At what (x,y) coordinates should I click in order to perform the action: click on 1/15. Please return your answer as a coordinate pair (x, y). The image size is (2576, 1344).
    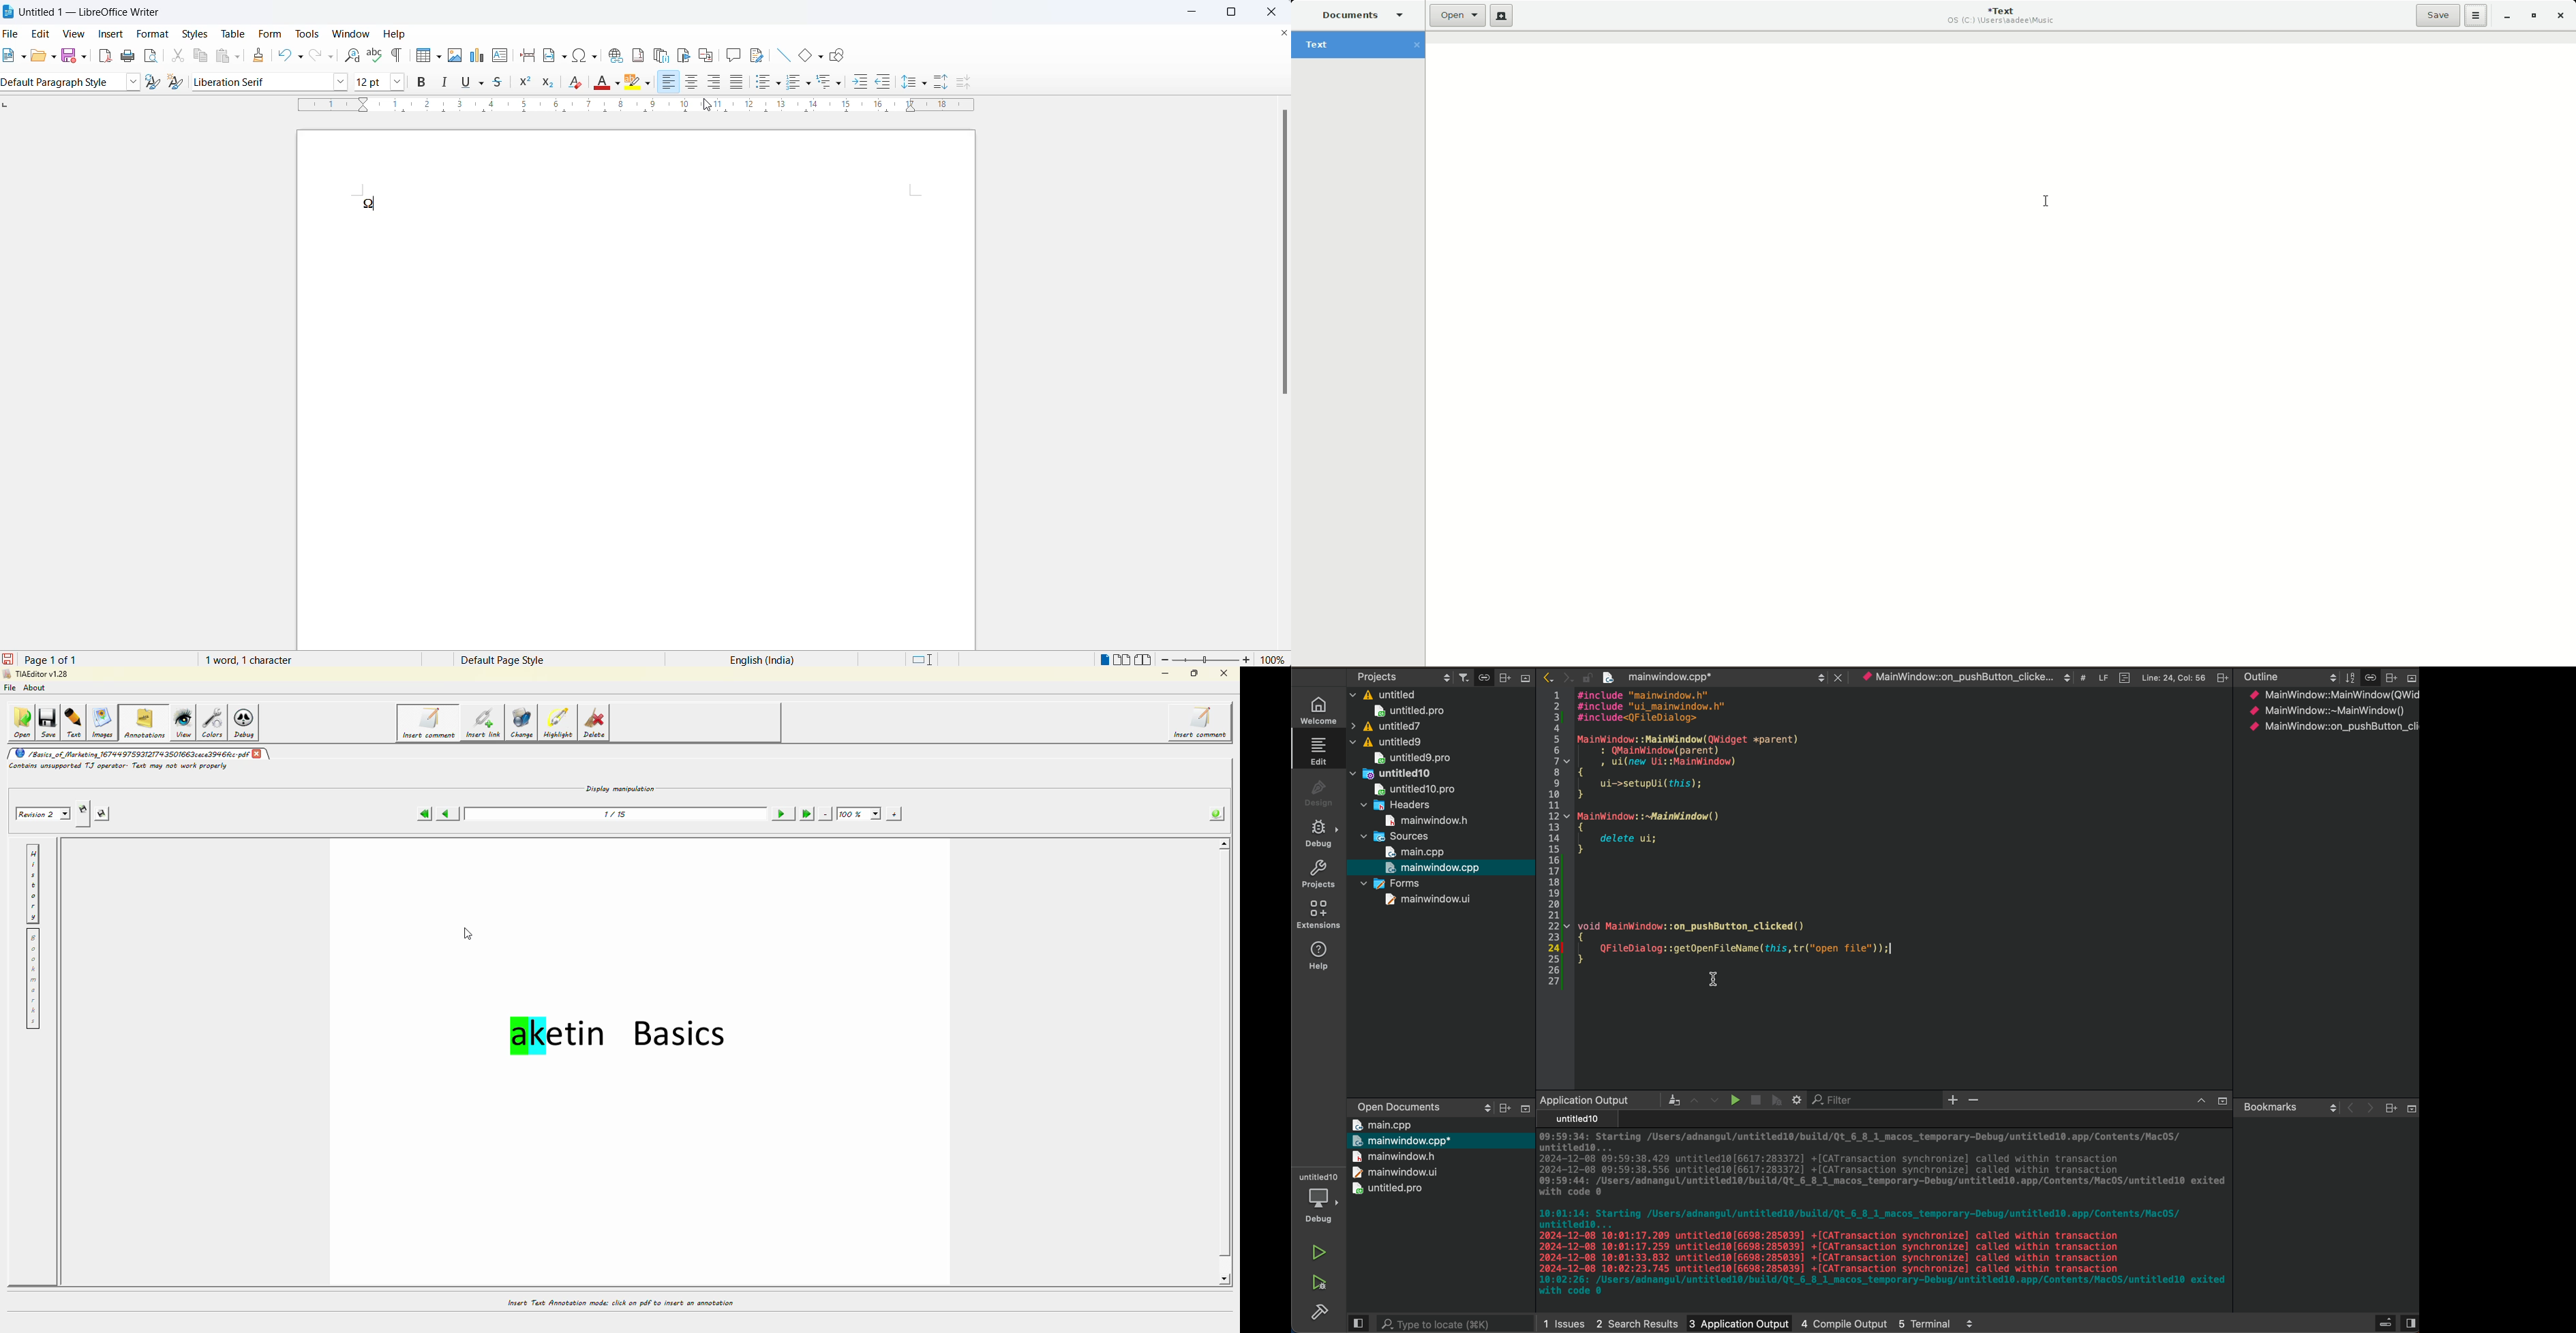
    Looking at the image, I should click on (618, 814).